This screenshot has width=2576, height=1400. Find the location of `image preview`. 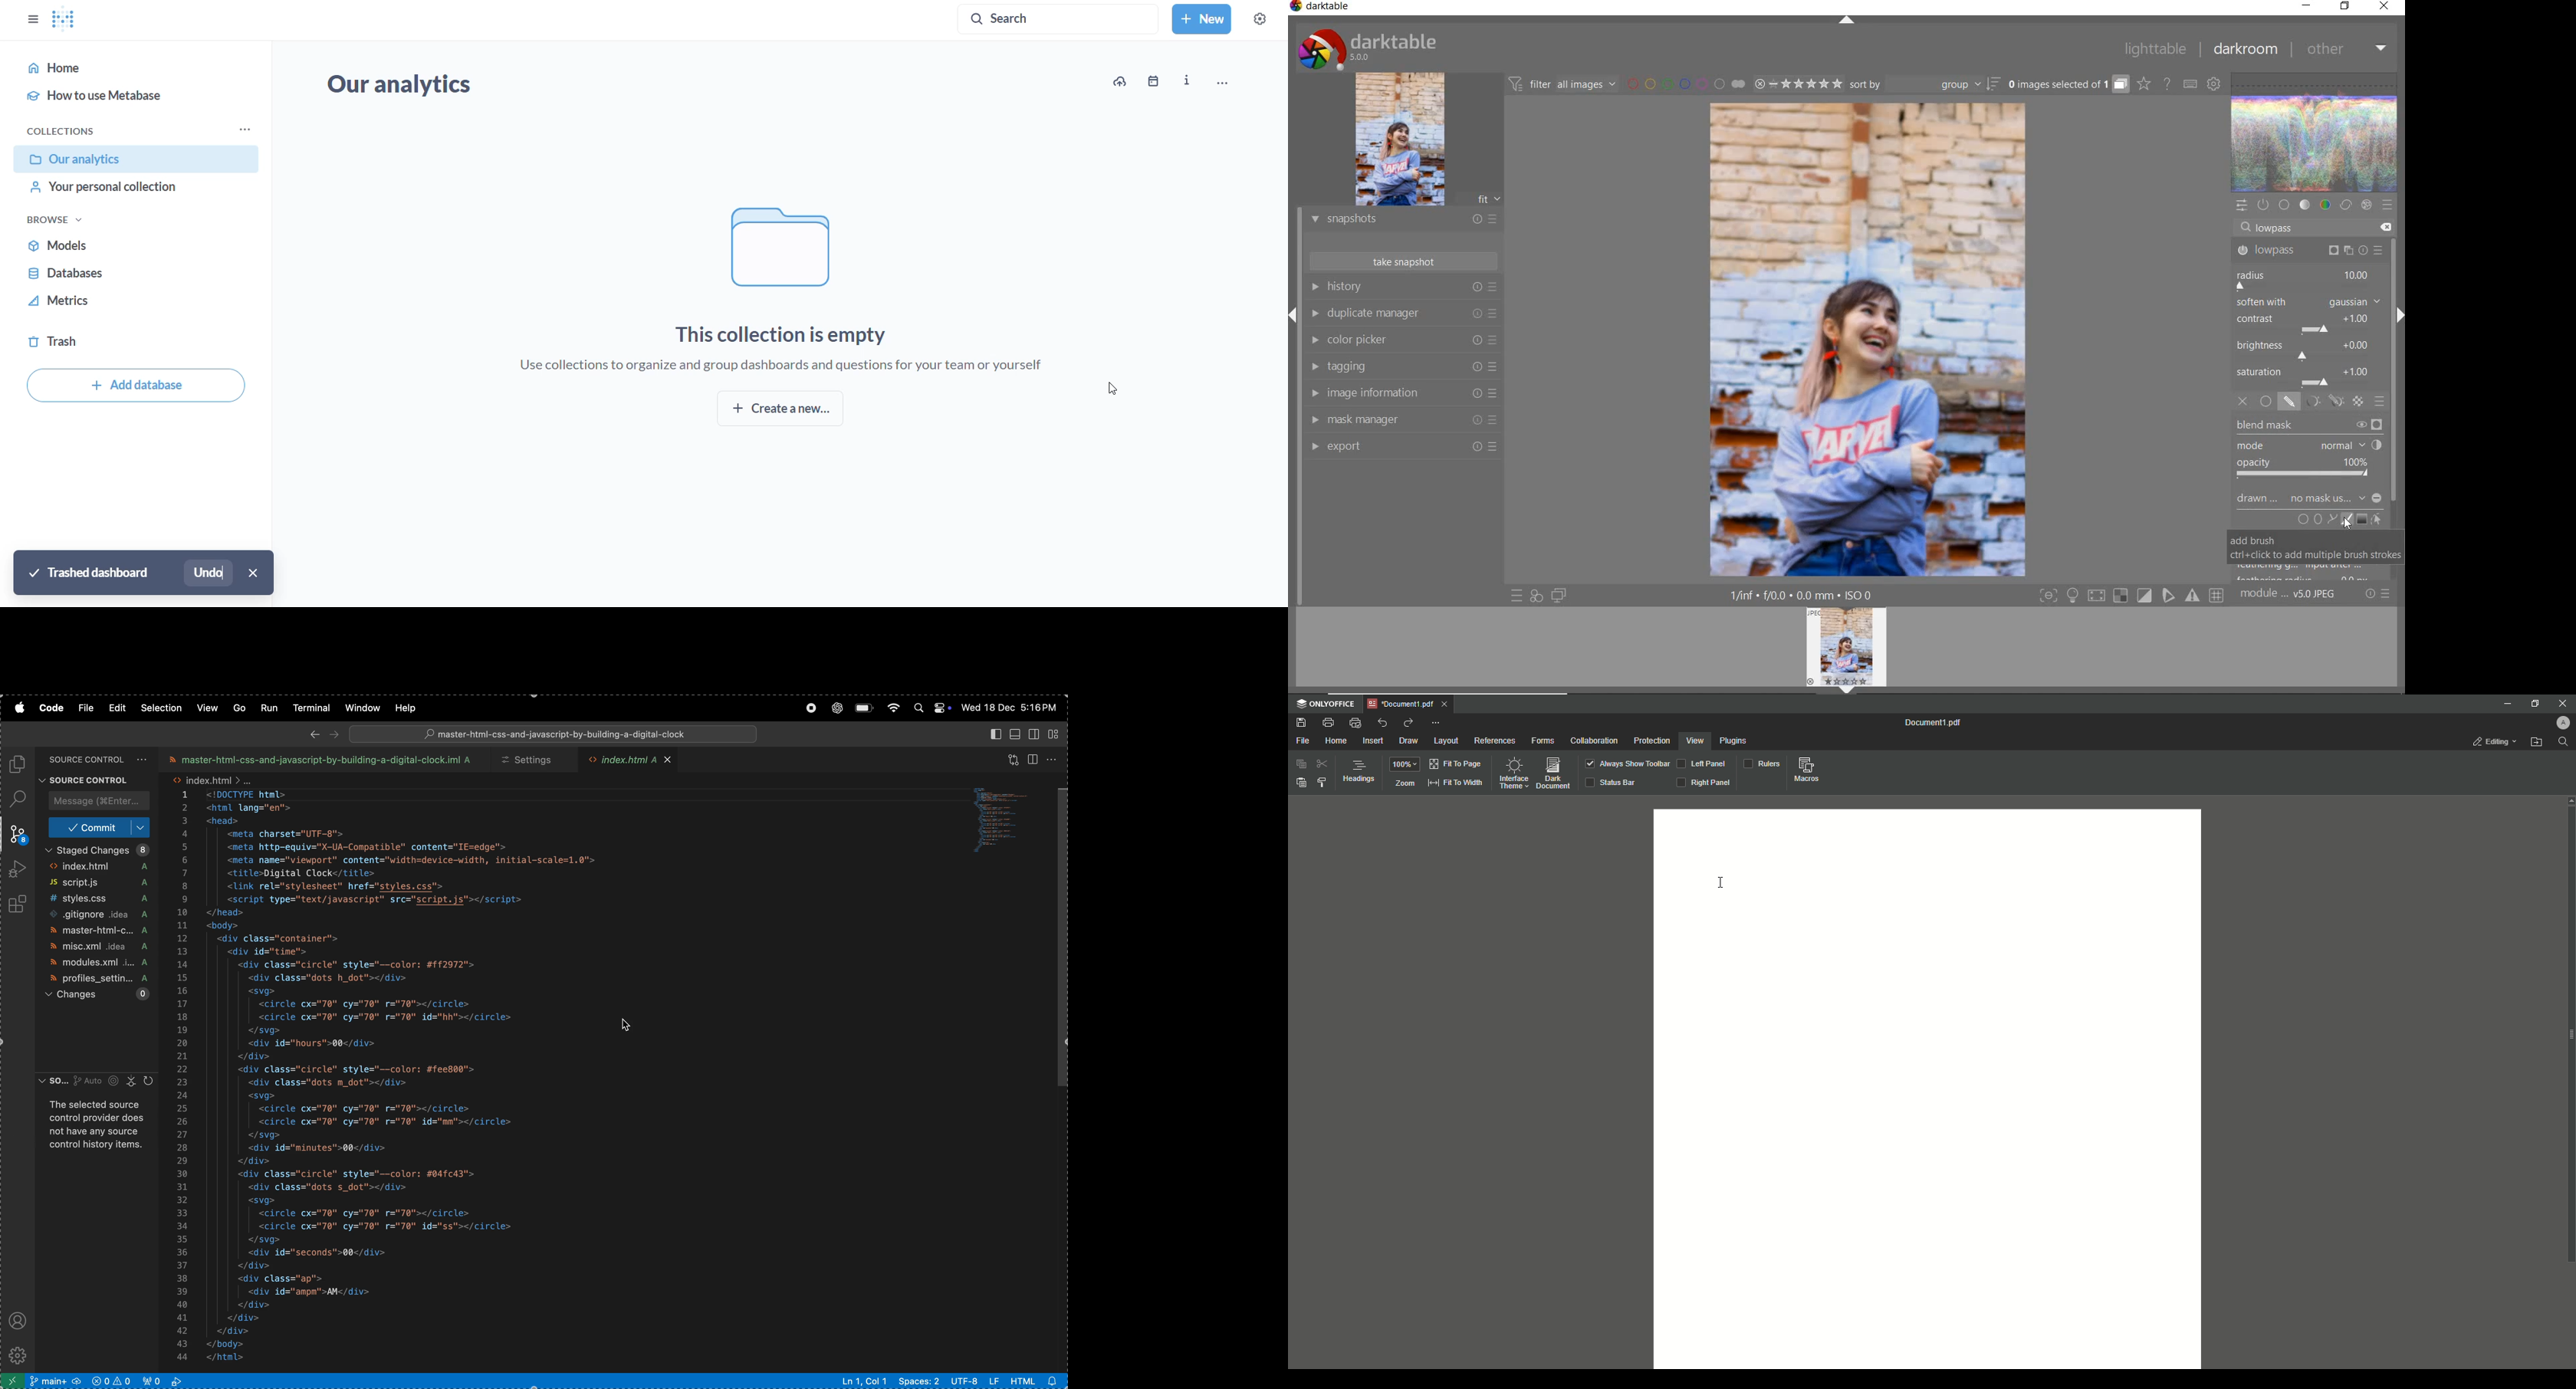

image preview is located at coordinates (1420, 140).